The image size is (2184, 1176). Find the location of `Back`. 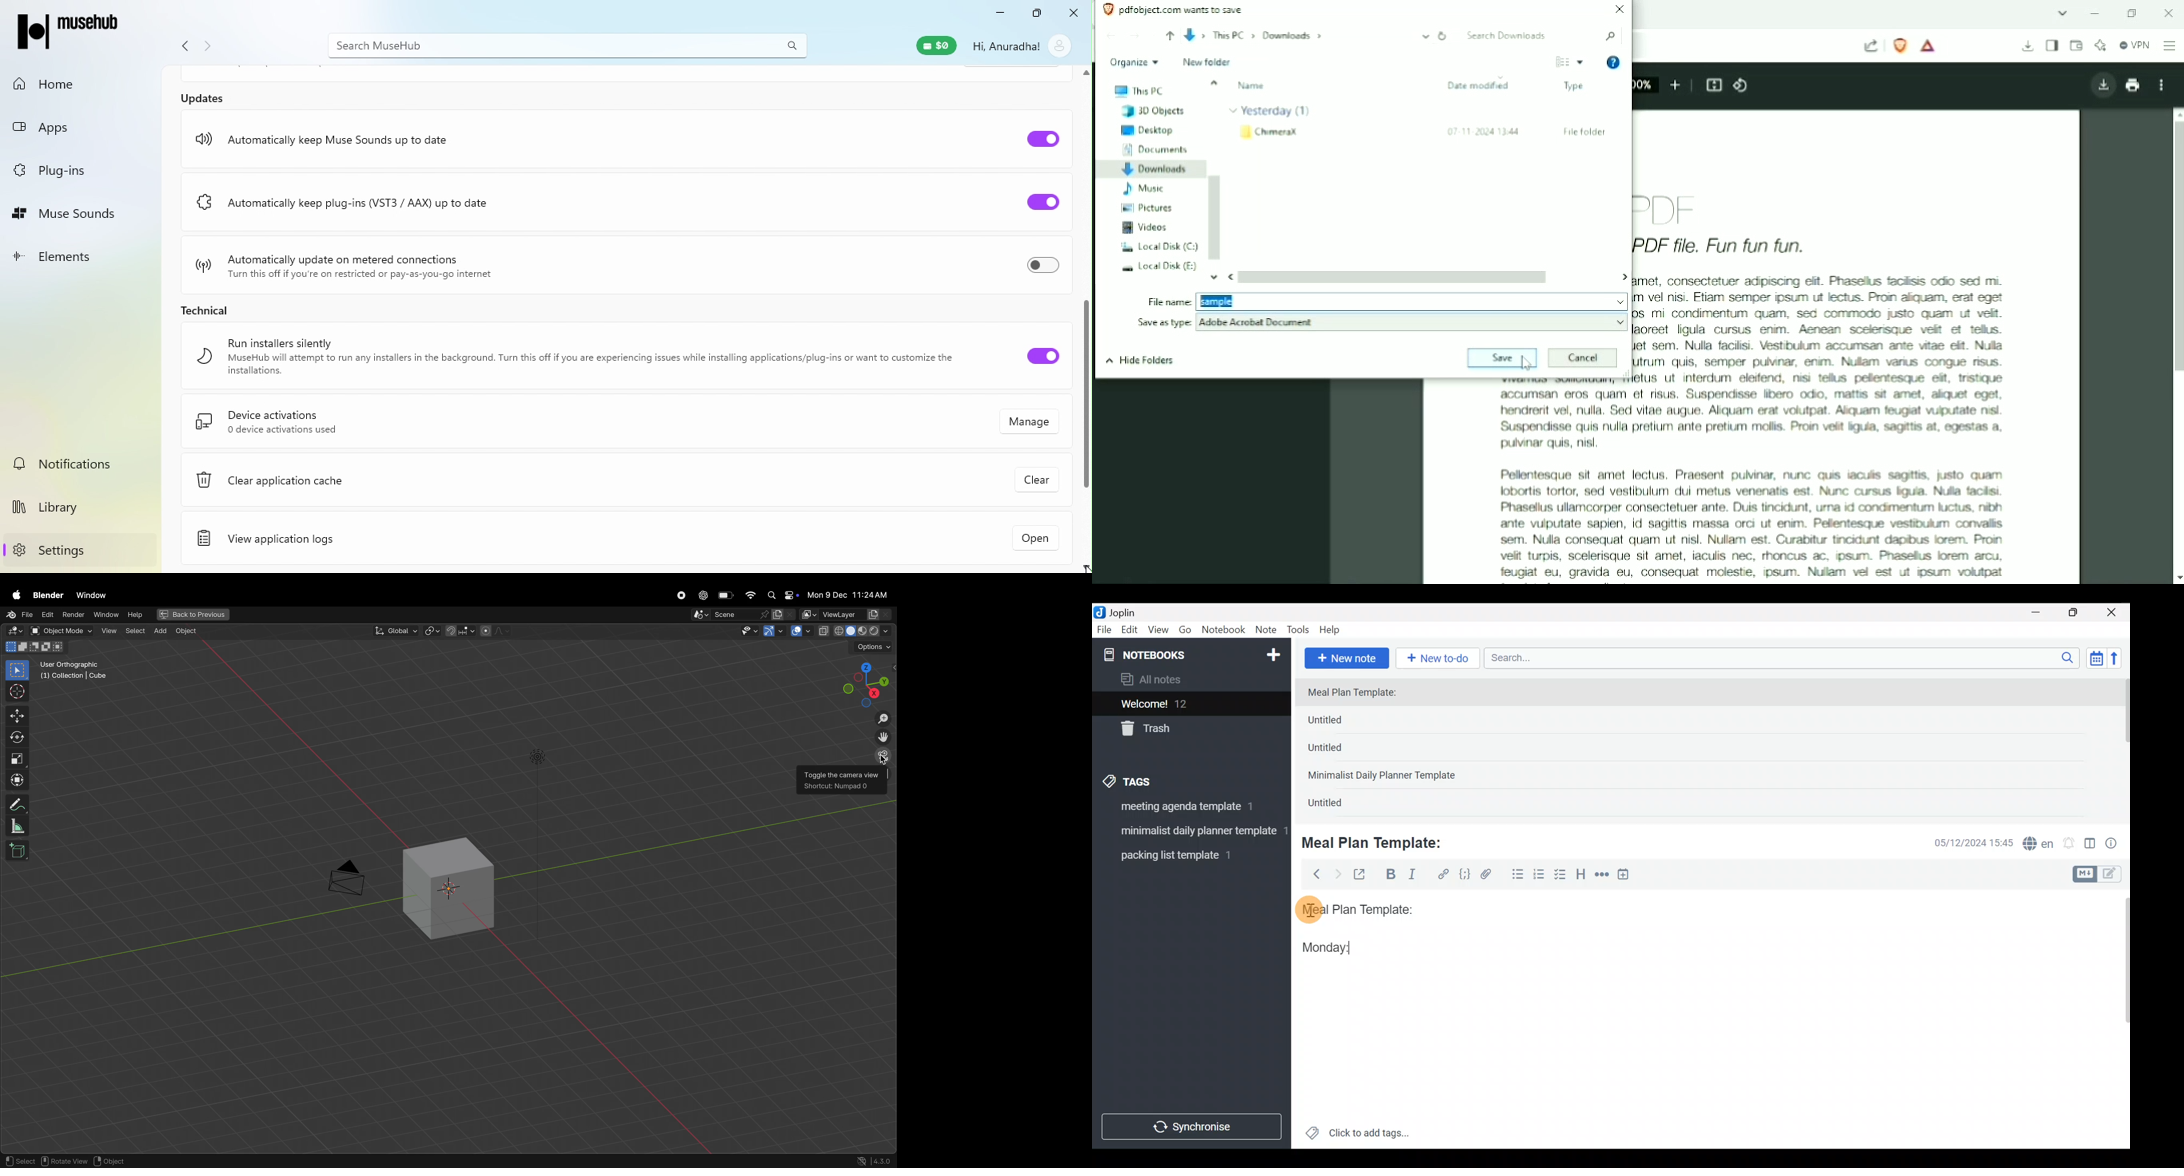

Back is located at coordinates (1312, 873).